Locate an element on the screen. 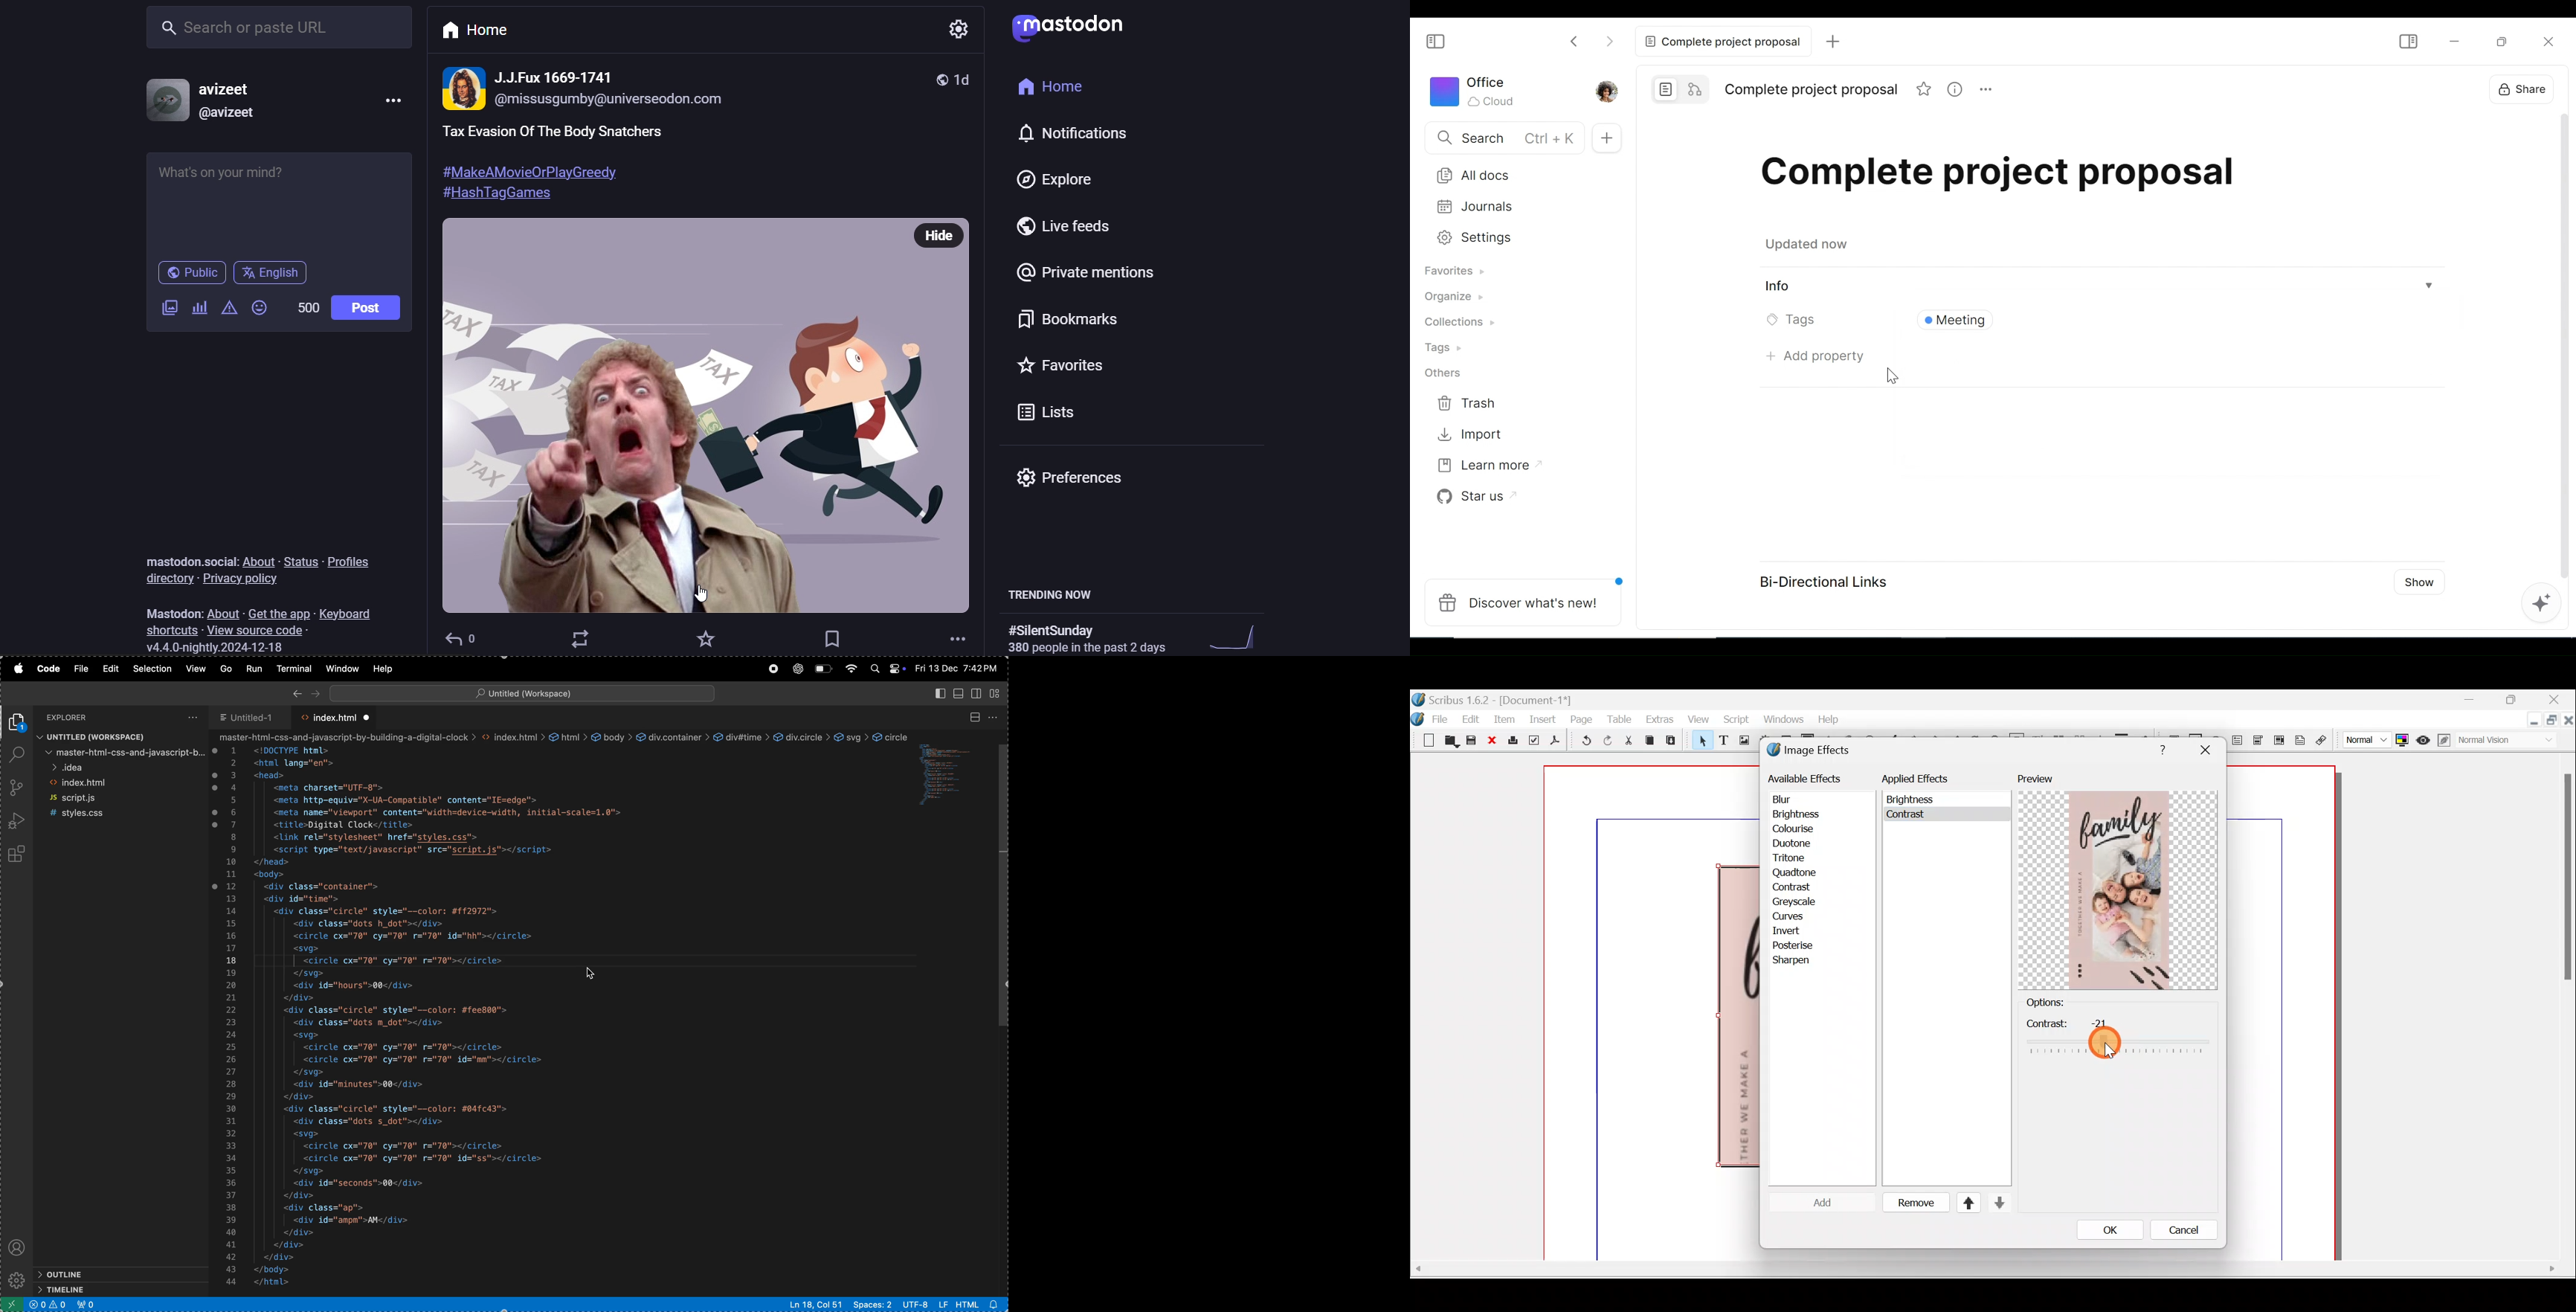 The height and width of the screenshot is (1316, 2576). Posterise is located at coordinates (1801, 945).